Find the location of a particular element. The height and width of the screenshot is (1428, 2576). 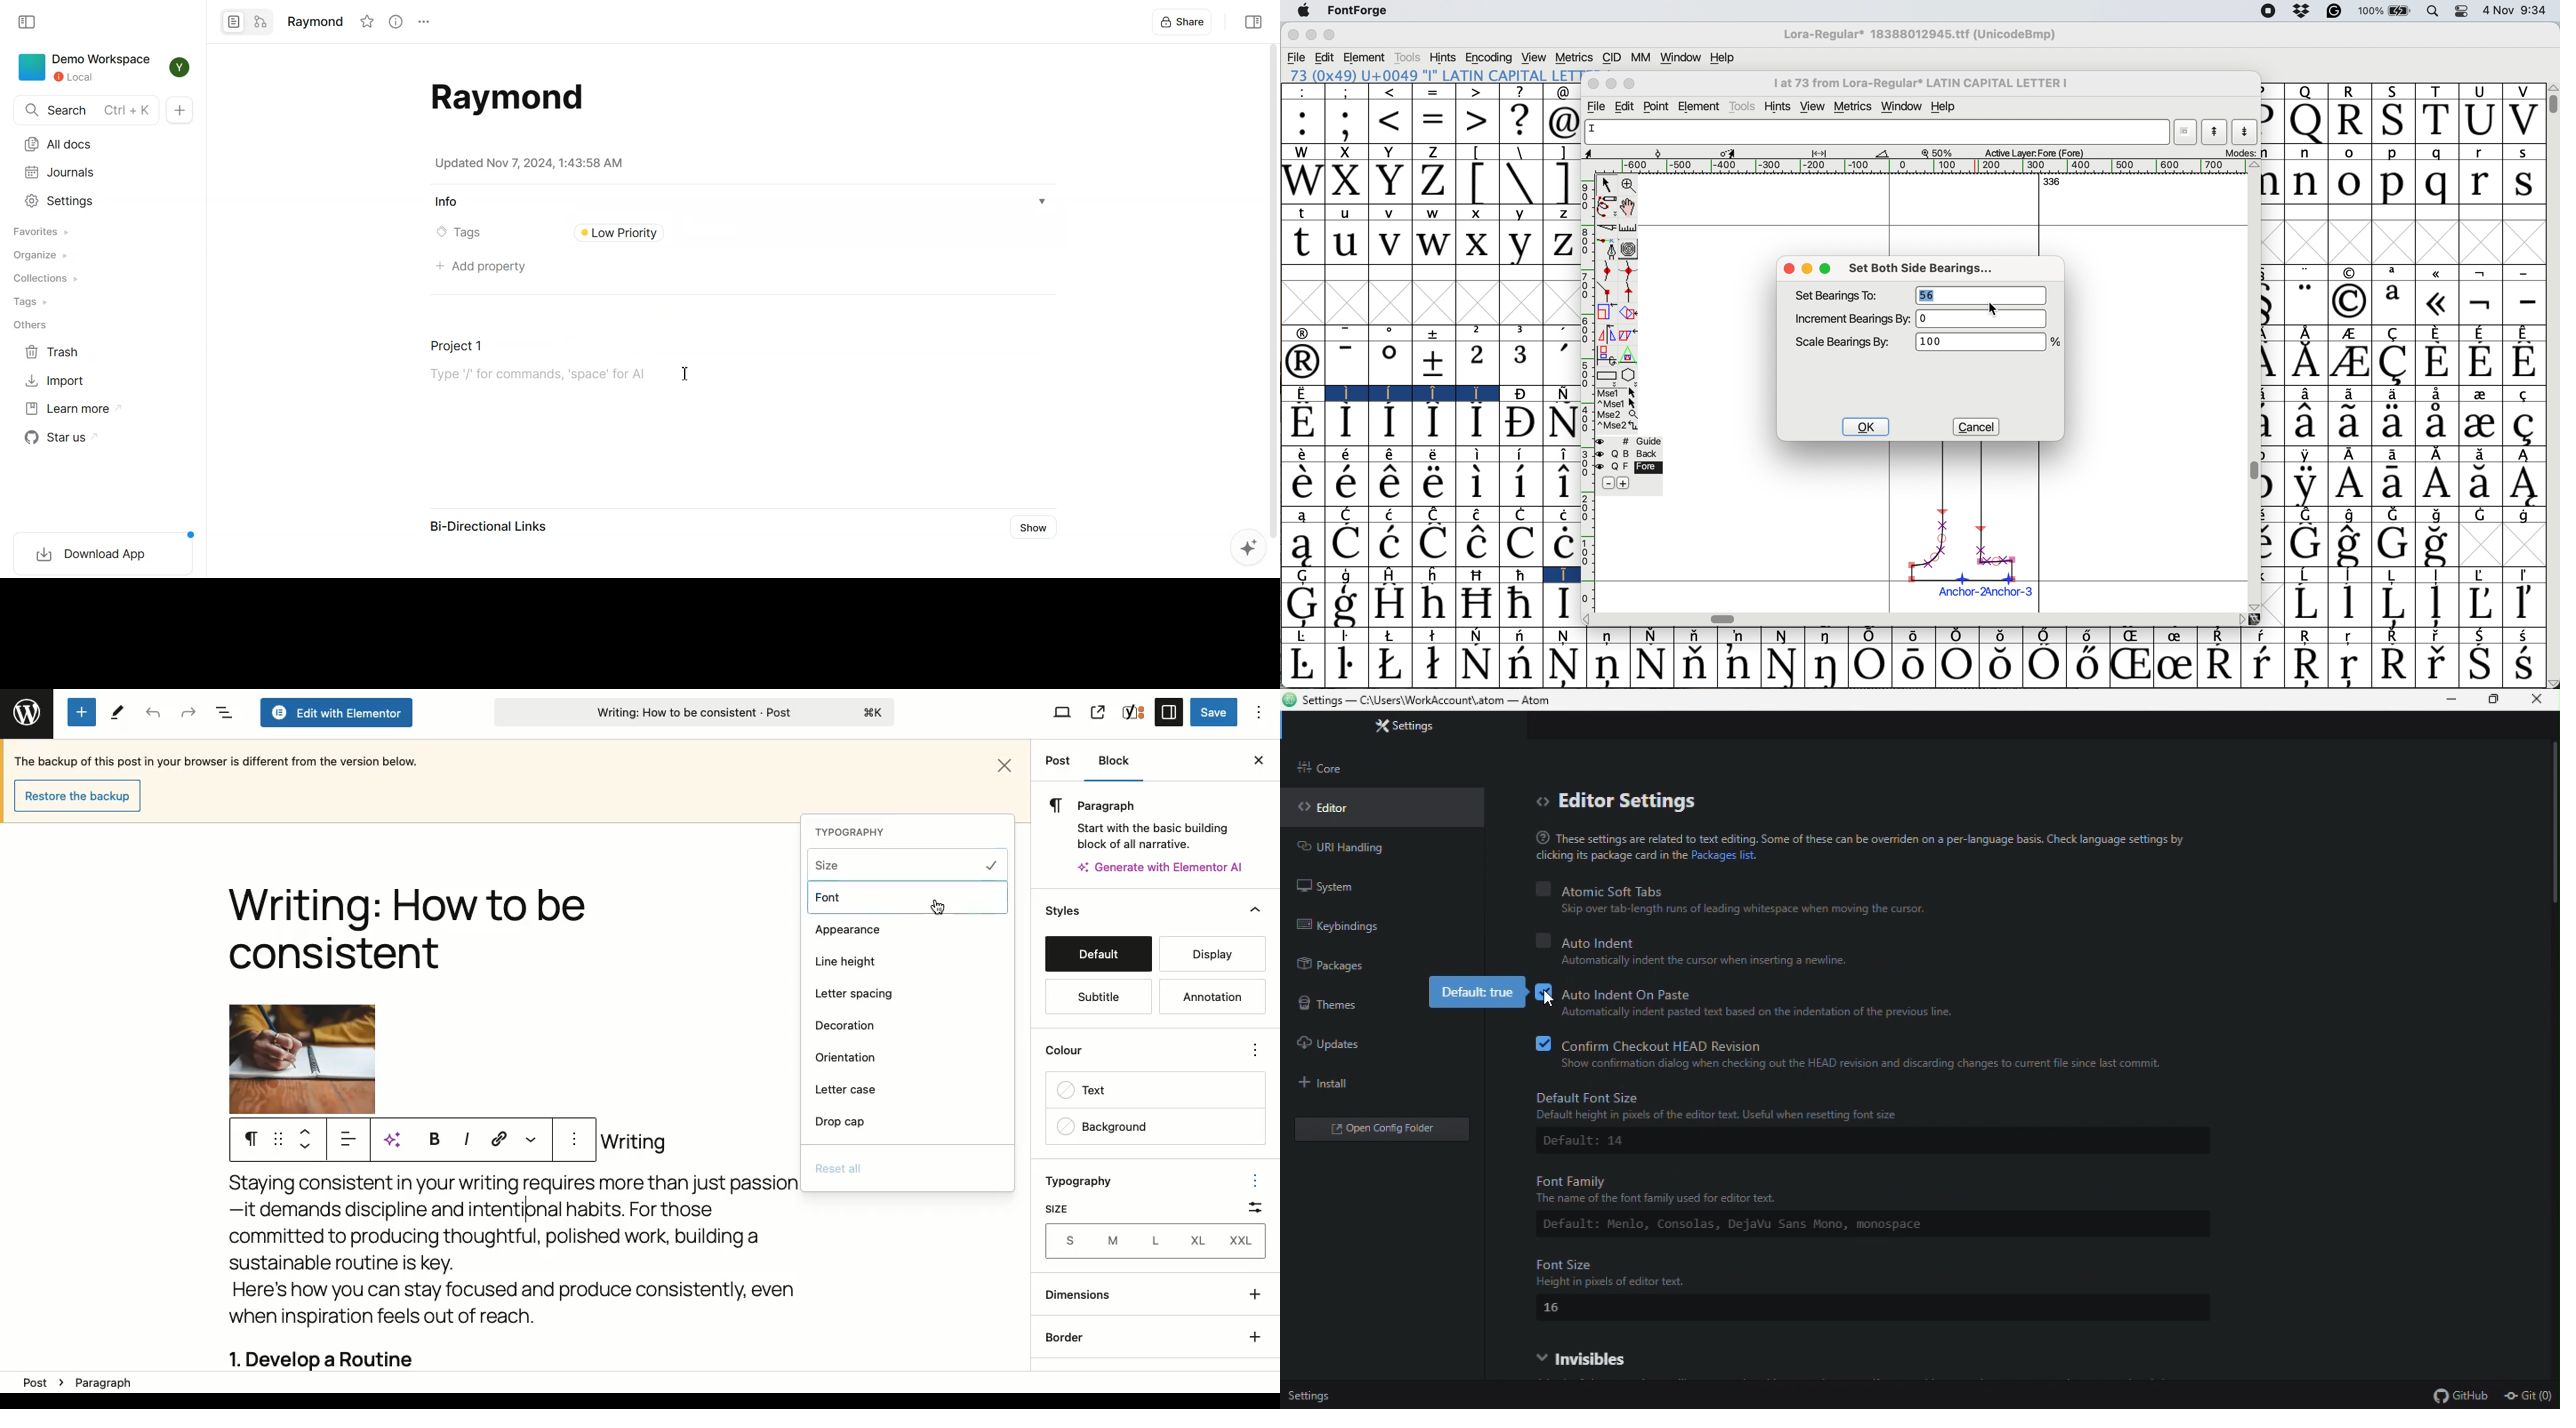

Symbol is located at coordinates (2527, 636).